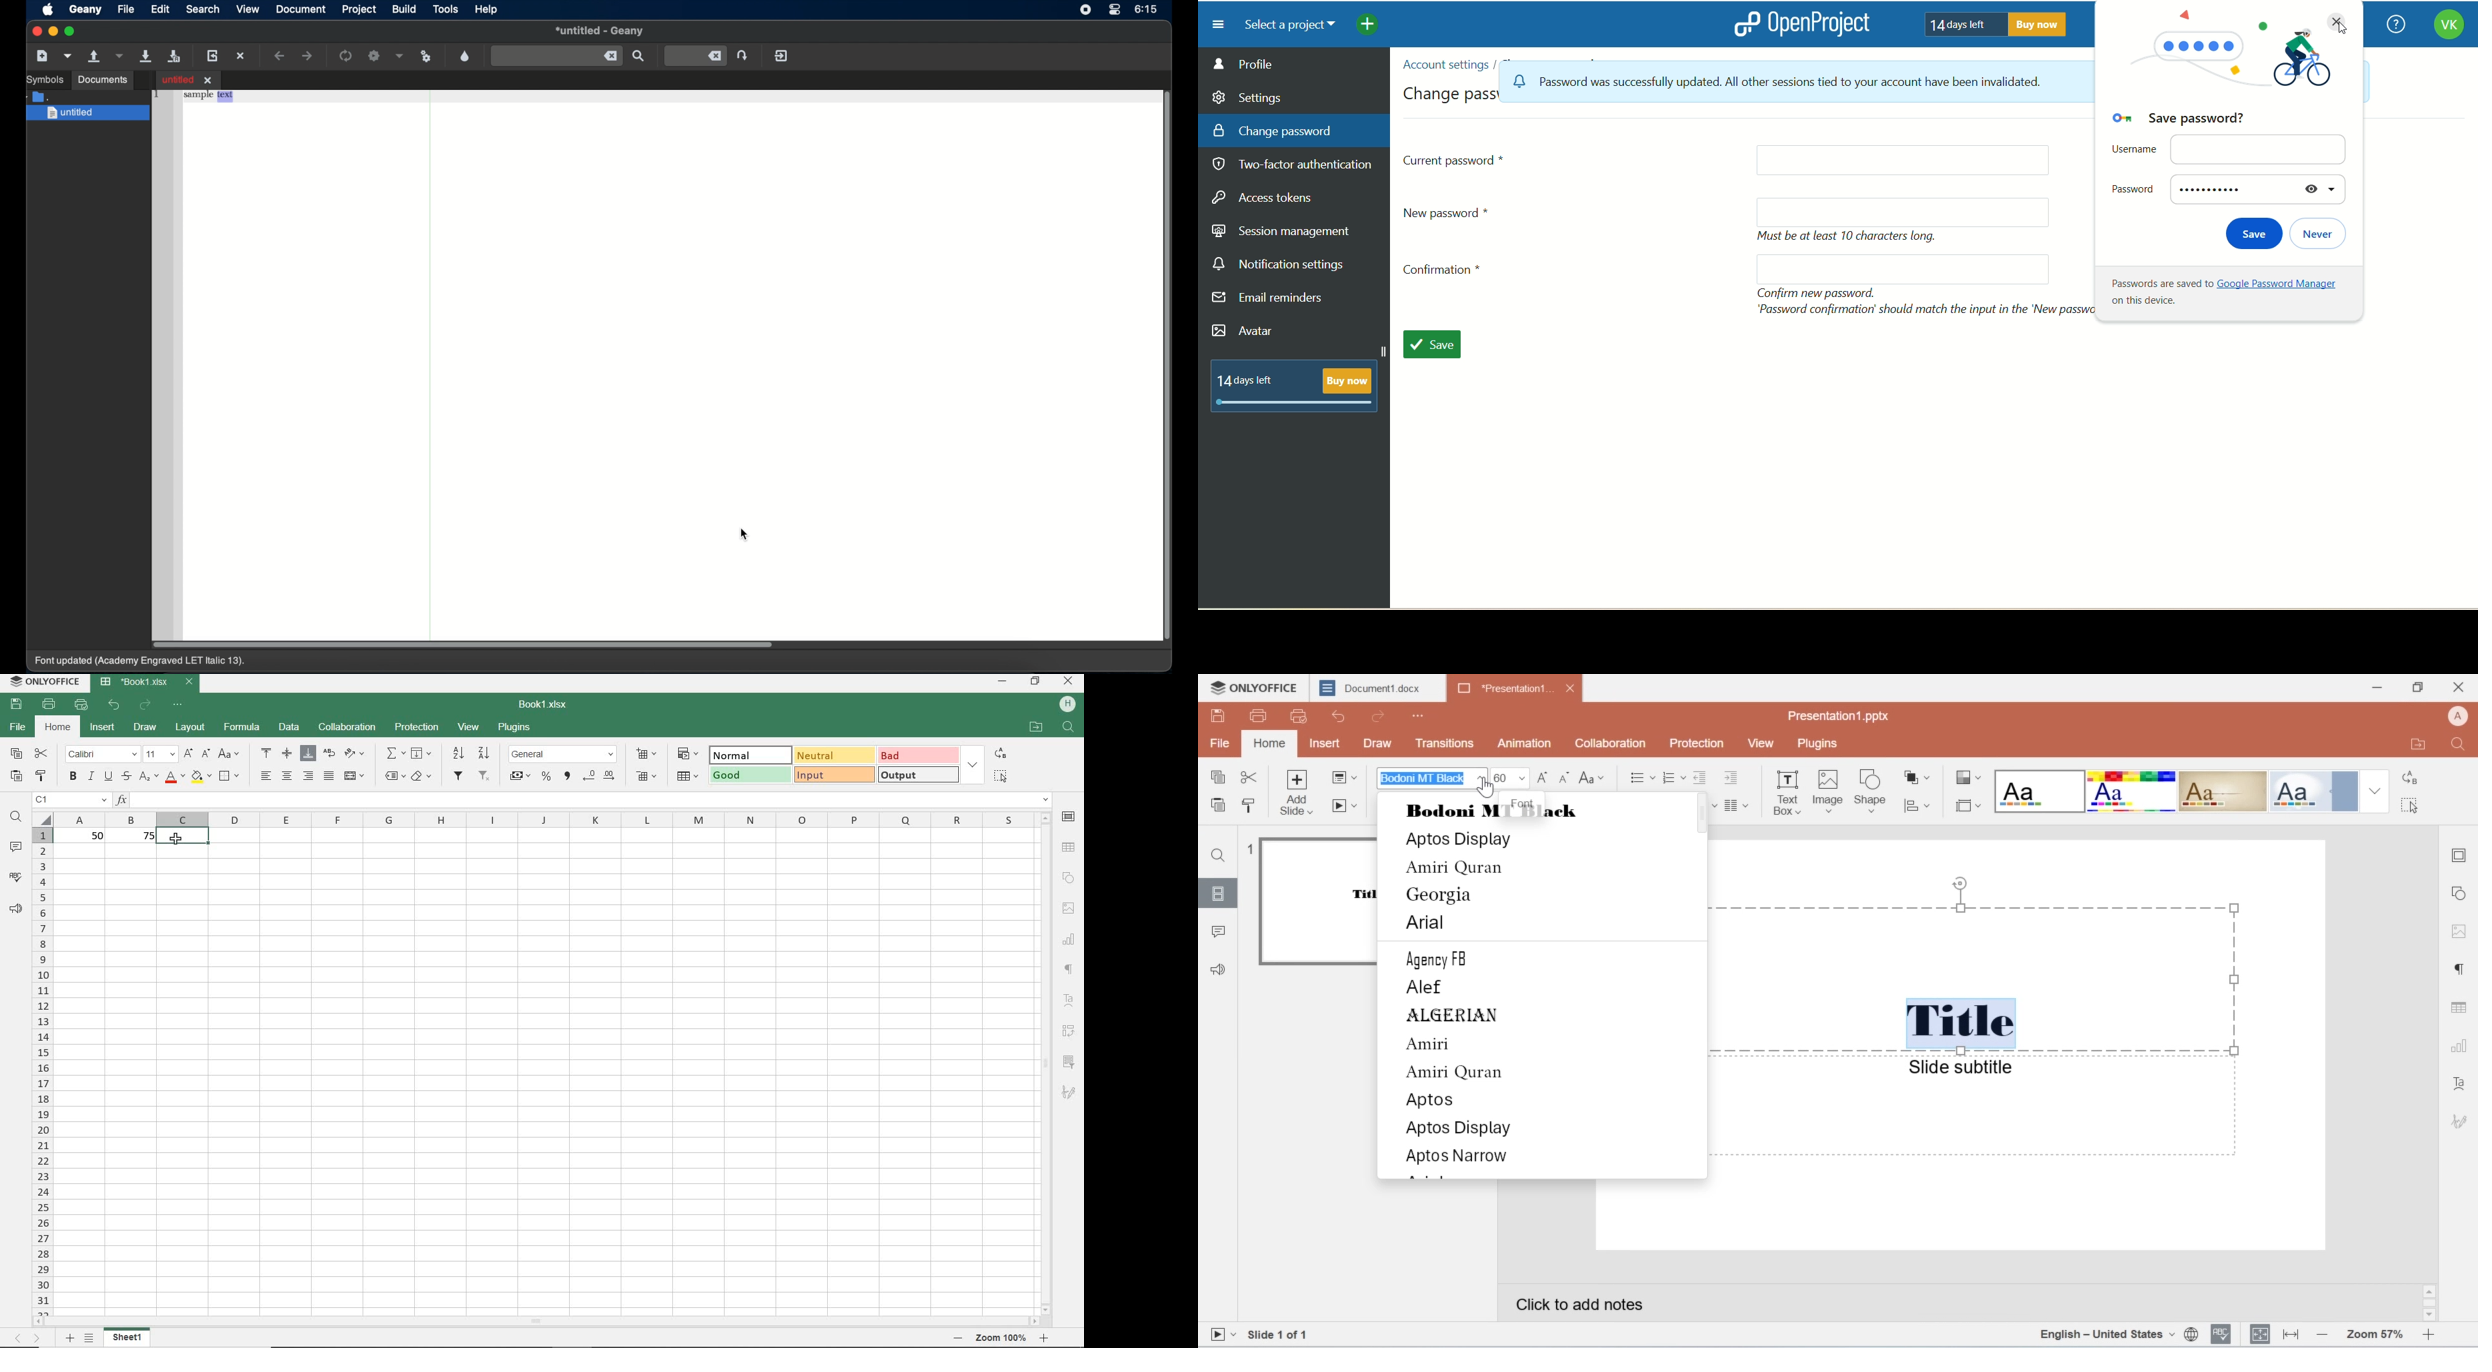 The height and width of the screenshot is (1372, 2492). Describe the element at coordinates (1300, 718) in the screenshot. I see `preview` at that location.